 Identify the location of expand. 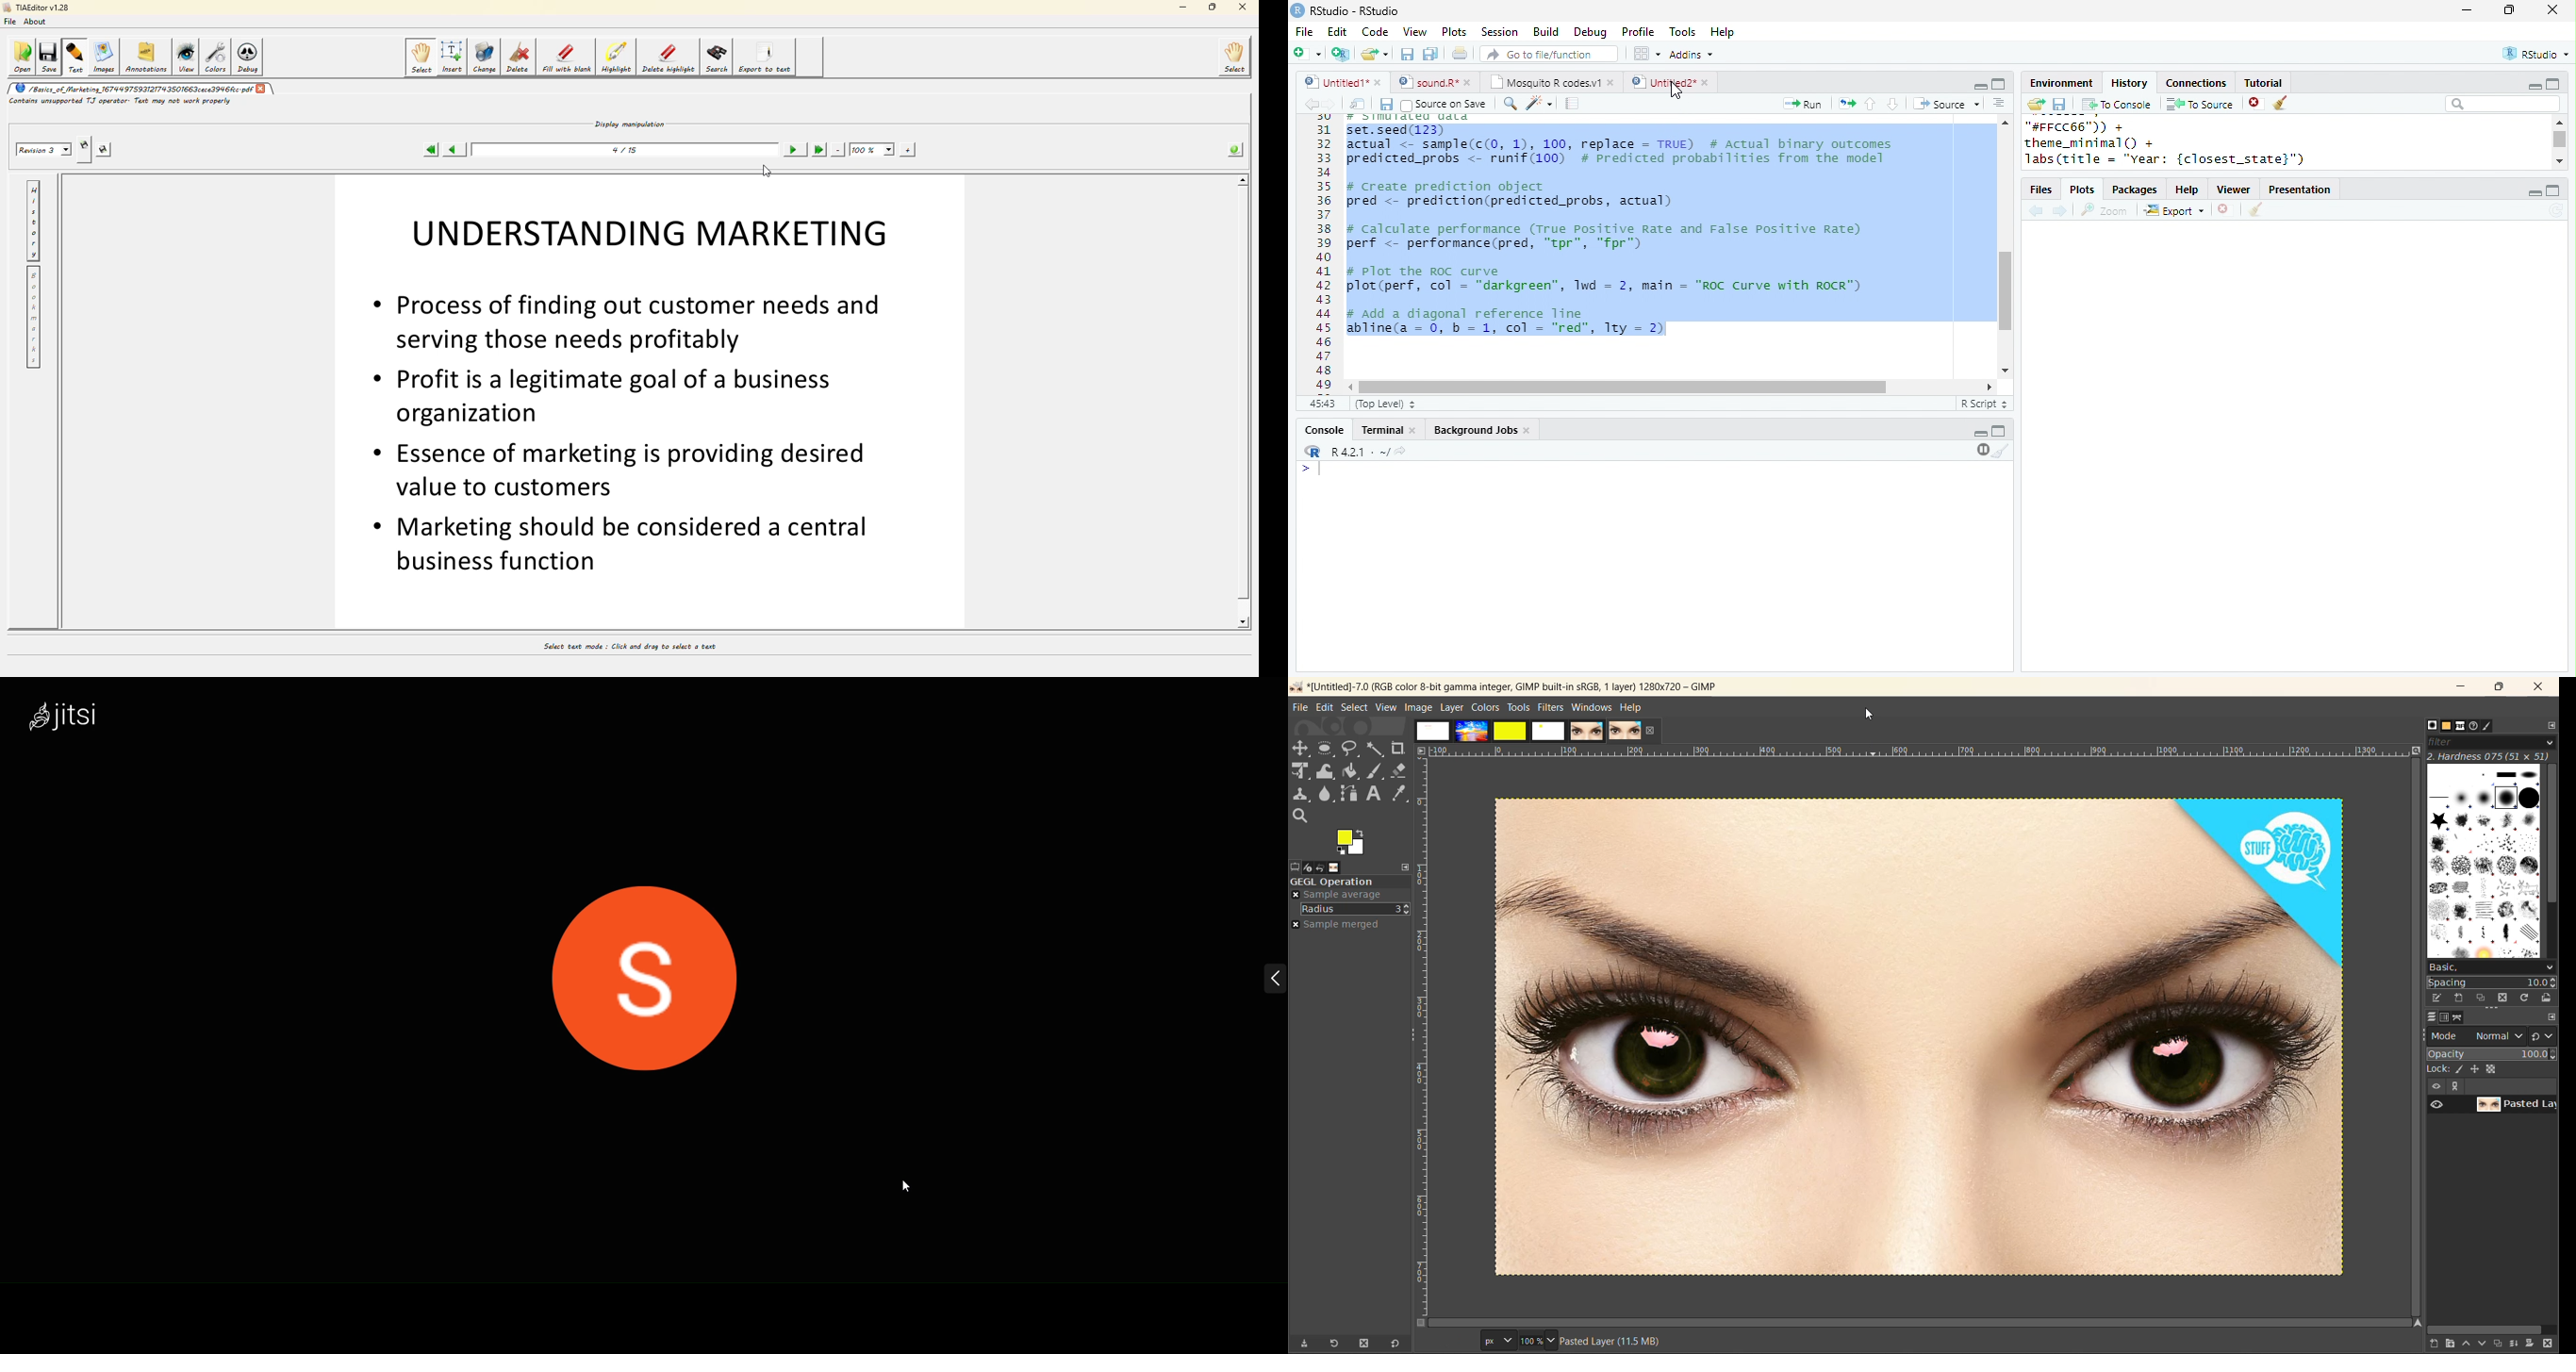
(1256, 976).